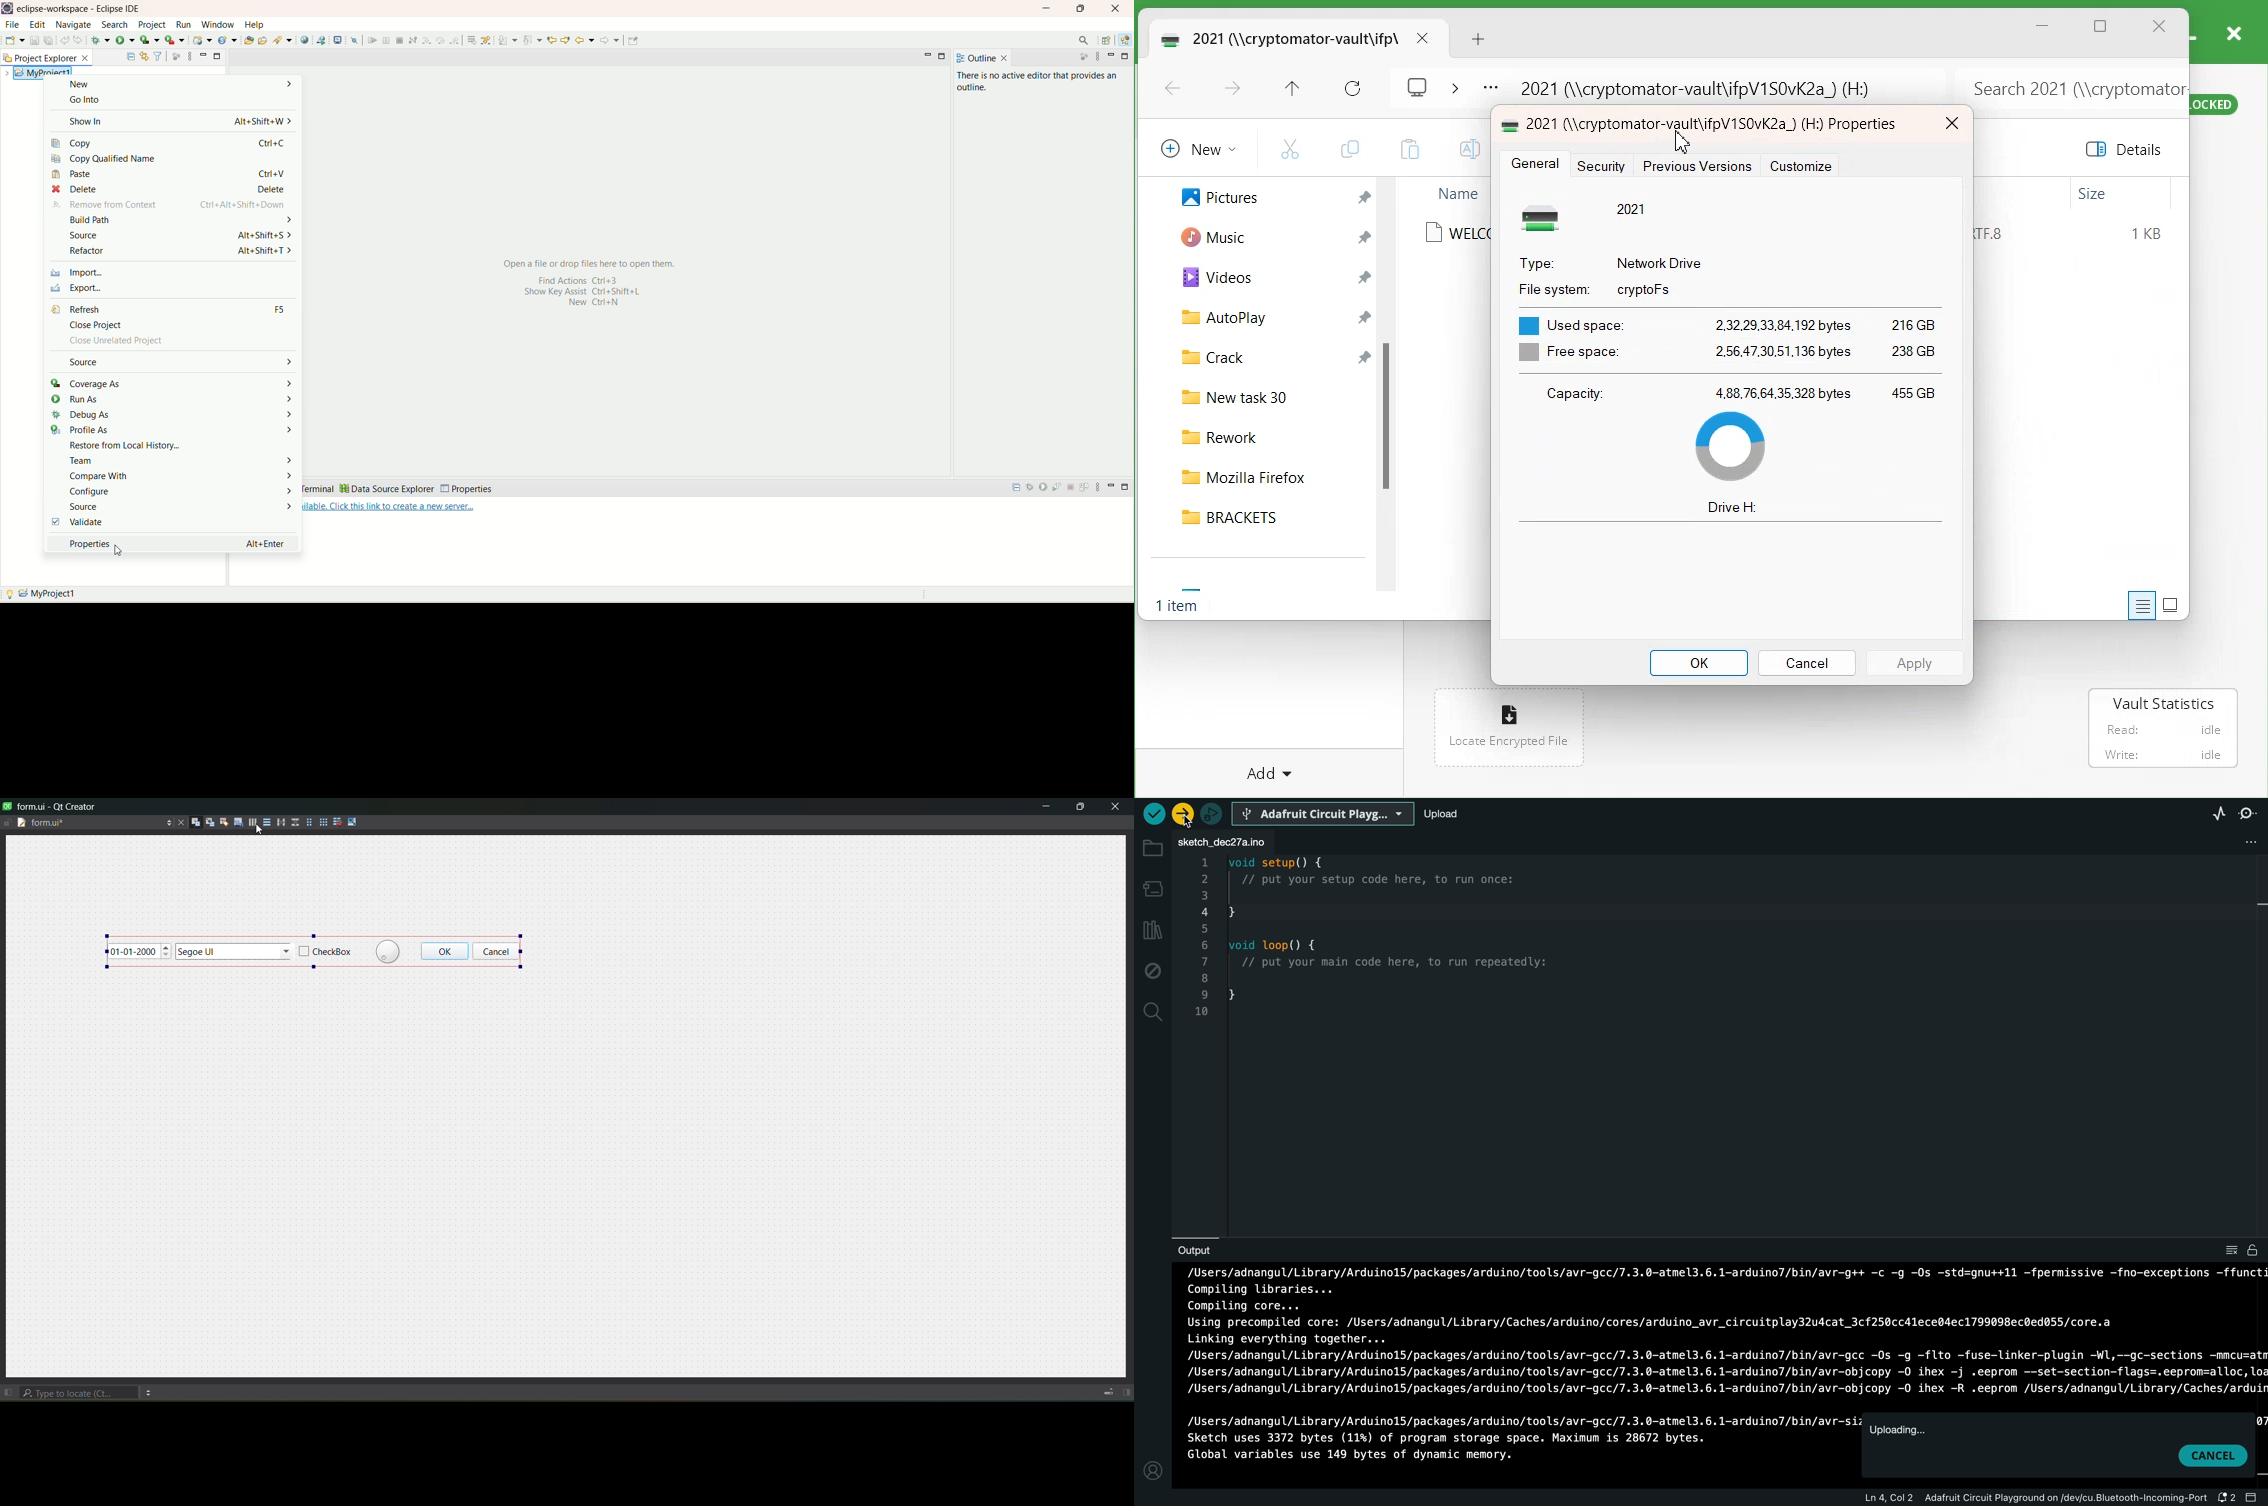 Image resolution: width=2268 pixels, height=1512 pixels. Describe the element at coordinates (169, 206) in the screenshot. I see `remove from content` at that location.